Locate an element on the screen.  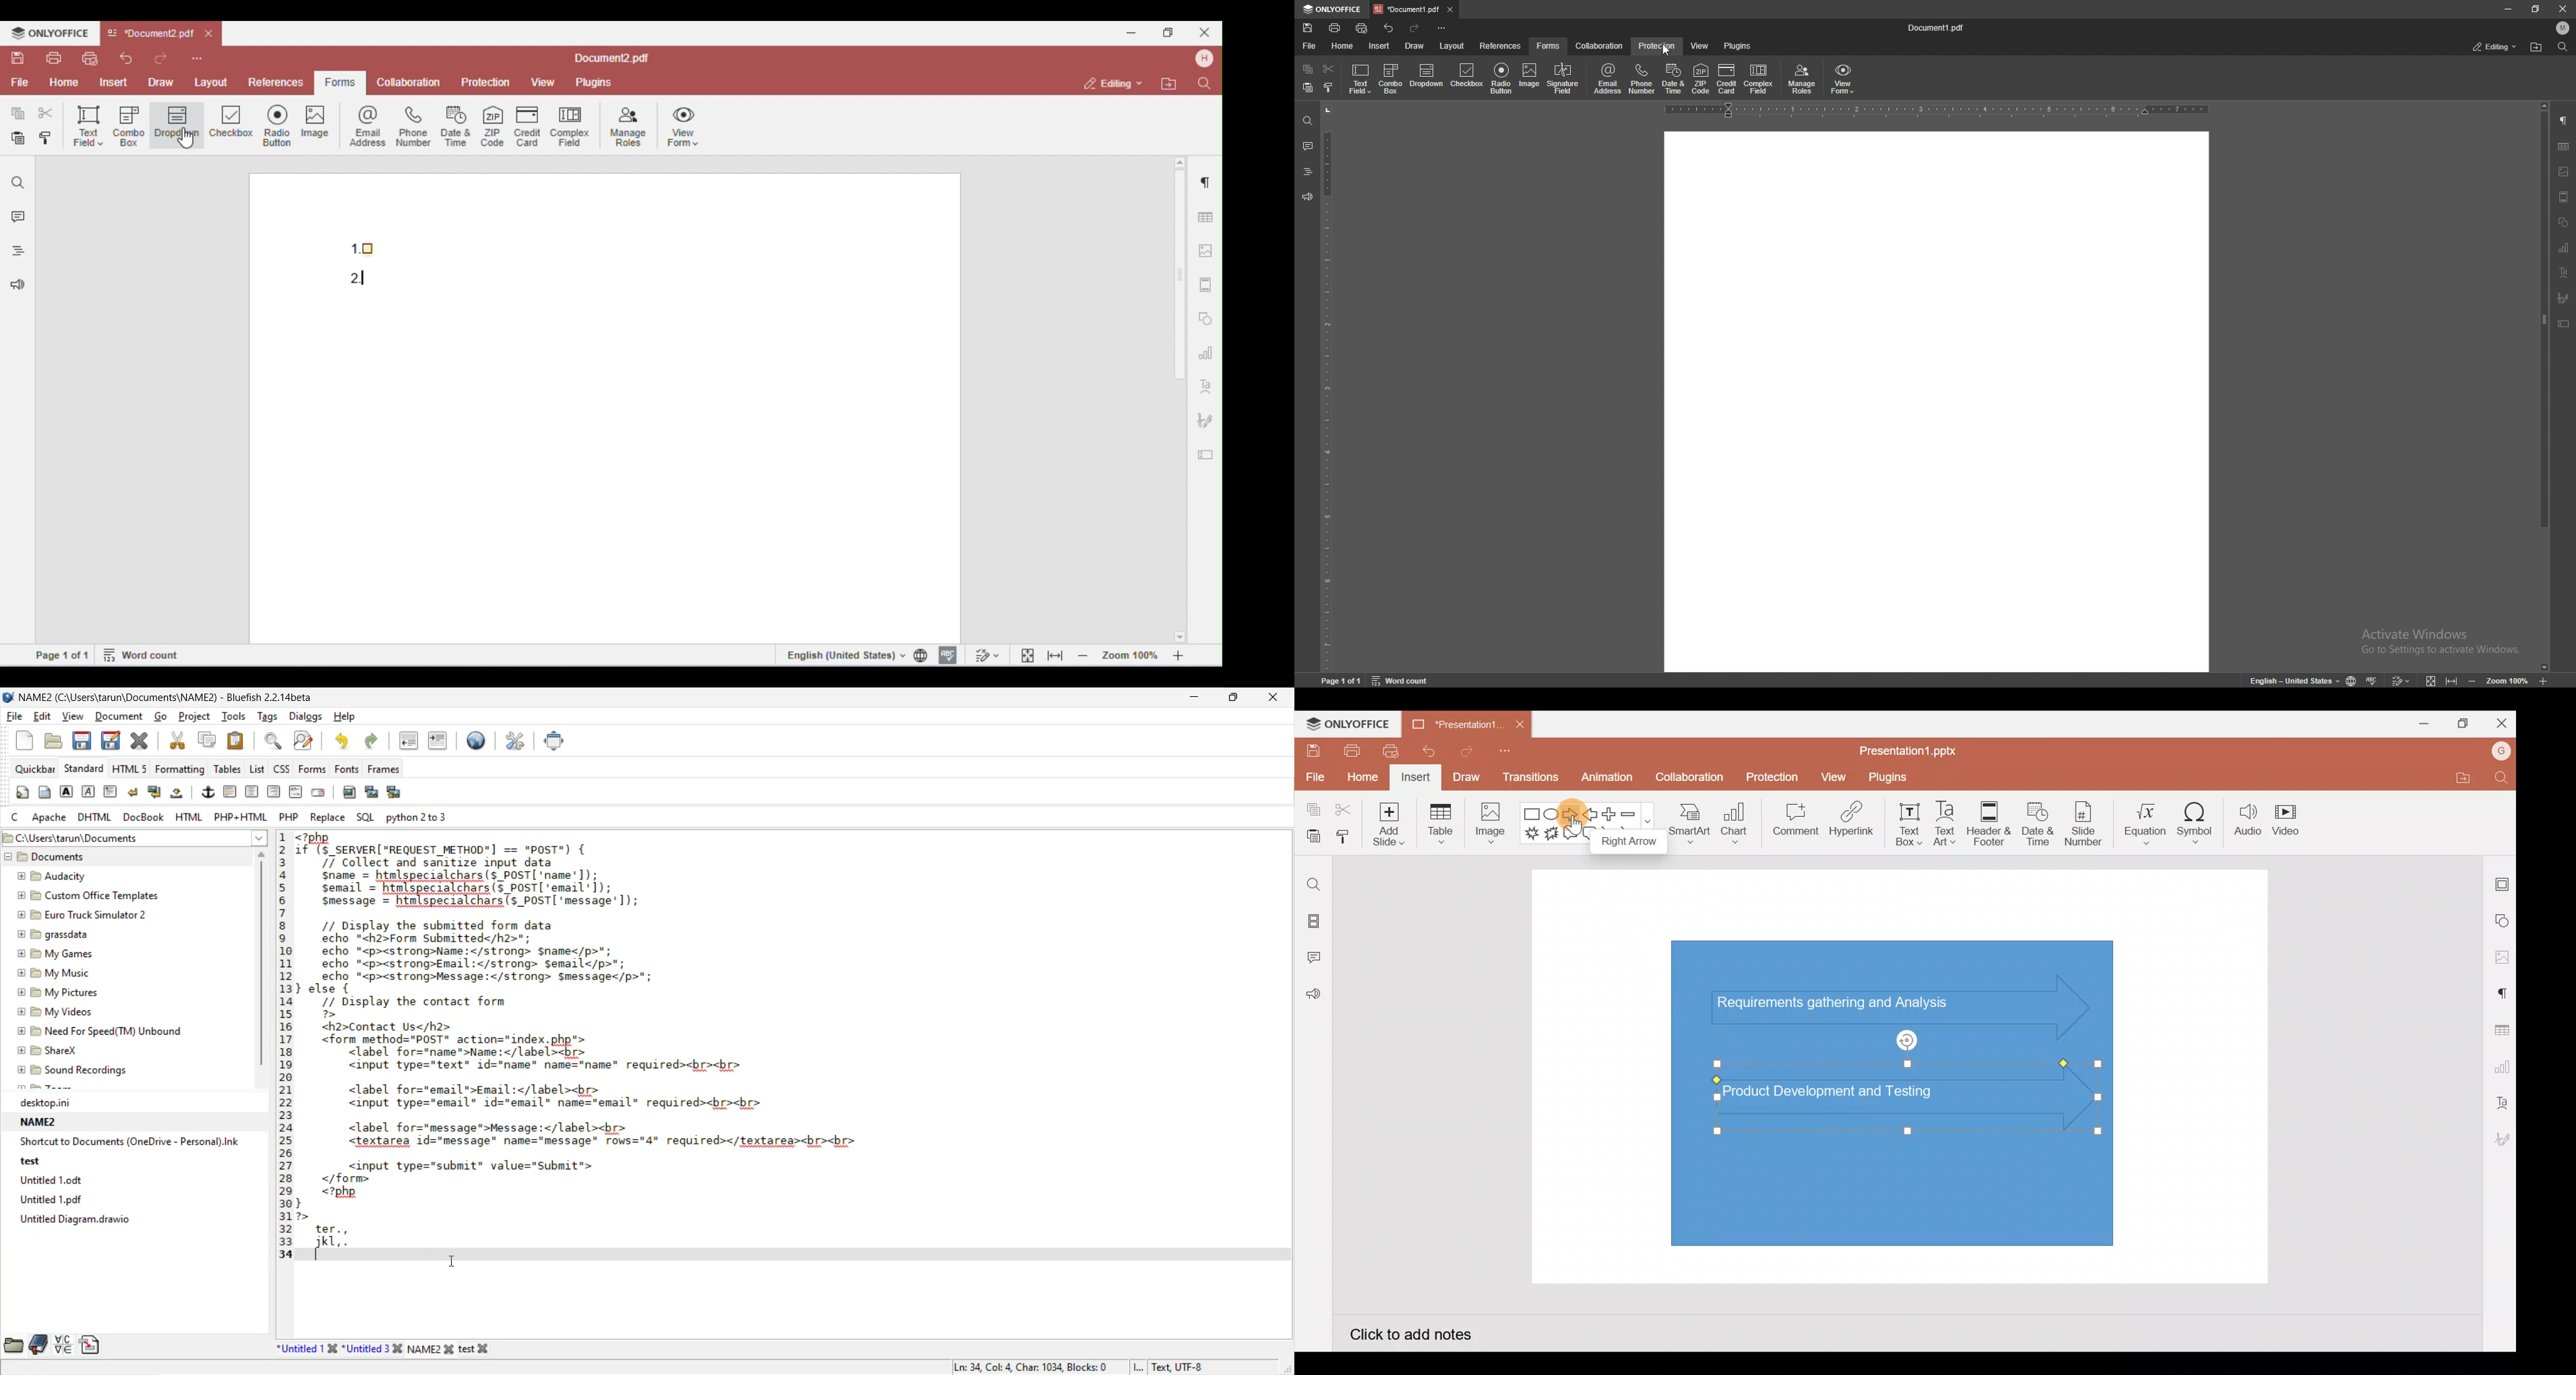
Audio is located at coordinates (2248, 820).